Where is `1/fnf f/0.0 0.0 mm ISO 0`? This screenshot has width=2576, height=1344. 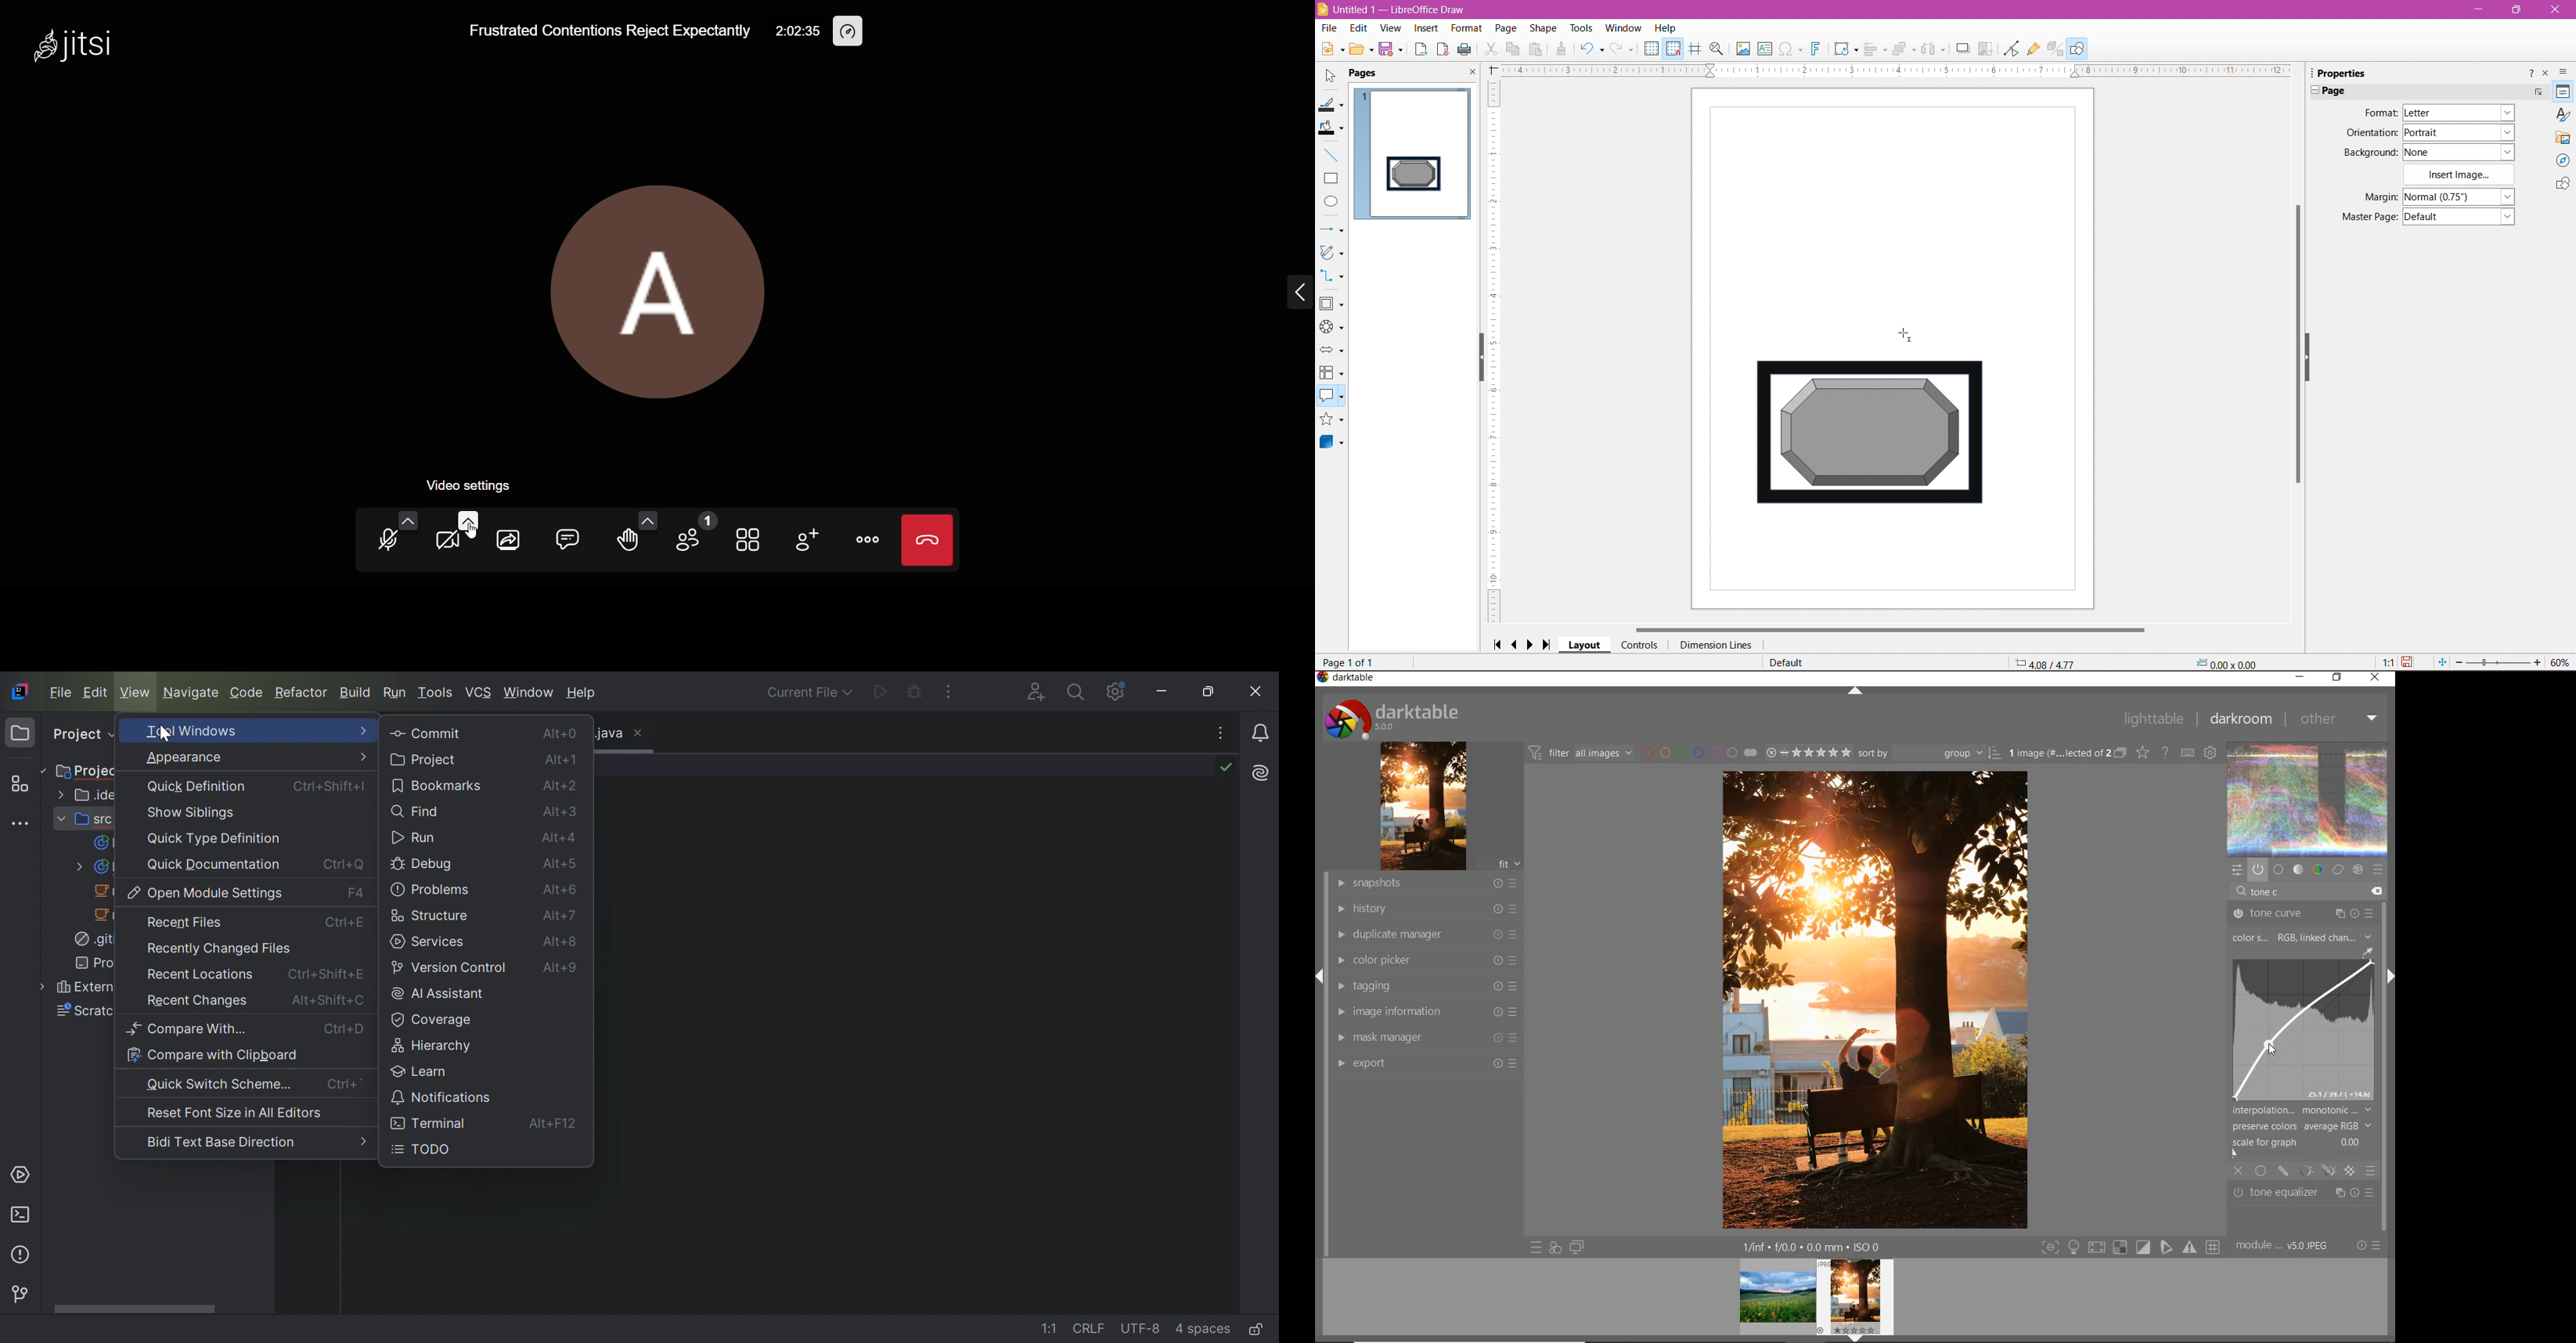
1/fnf f/0.0 0.0 mm ISO 0 is located at coordinates (1814, 1245).